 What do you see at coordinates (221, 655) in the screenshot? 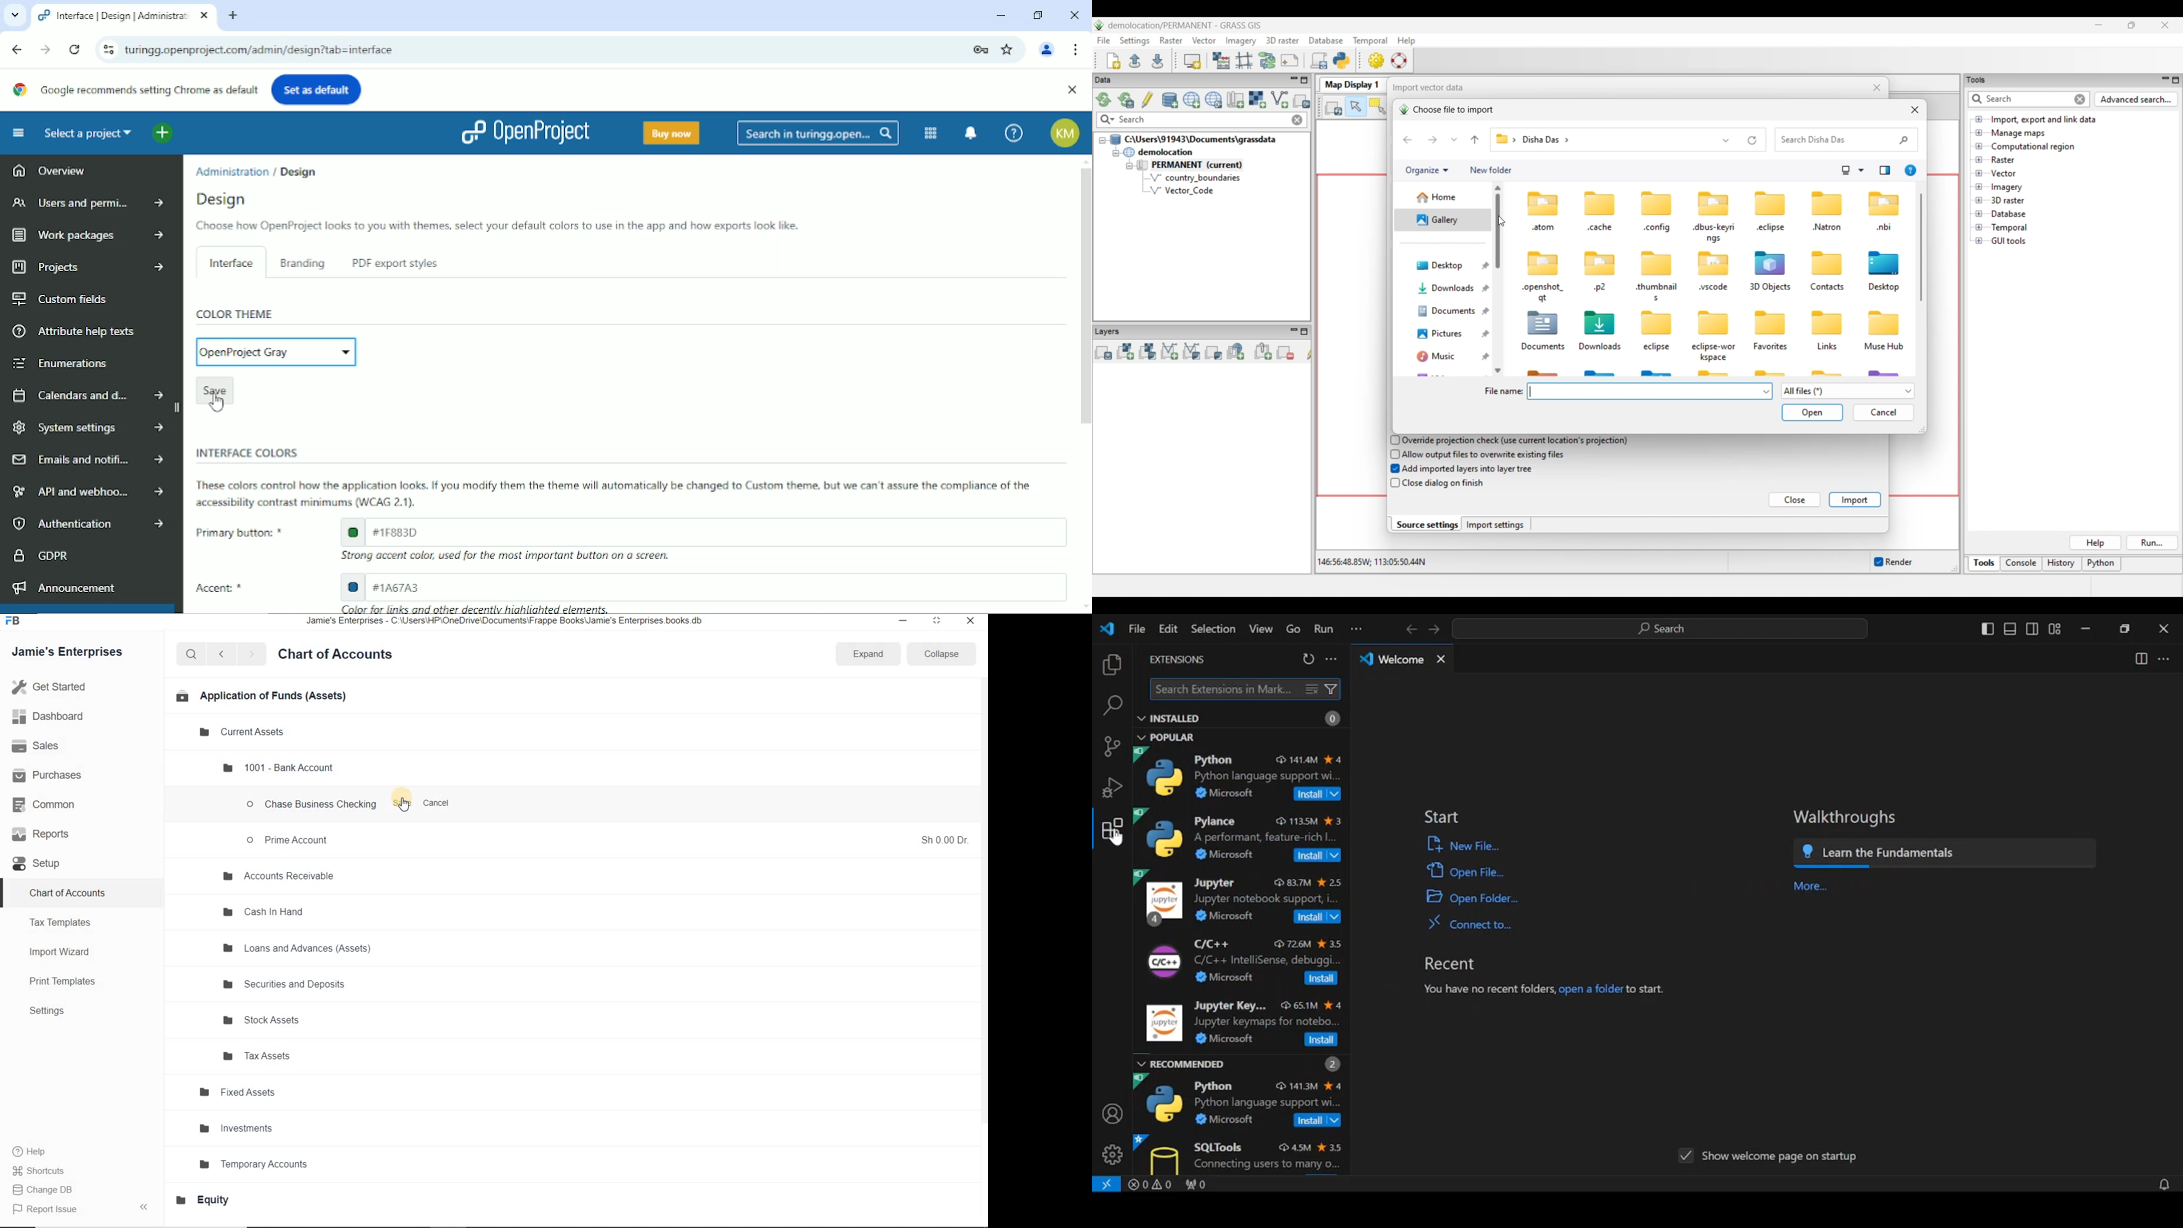
I see `backward` at bounding box center [221, 655].